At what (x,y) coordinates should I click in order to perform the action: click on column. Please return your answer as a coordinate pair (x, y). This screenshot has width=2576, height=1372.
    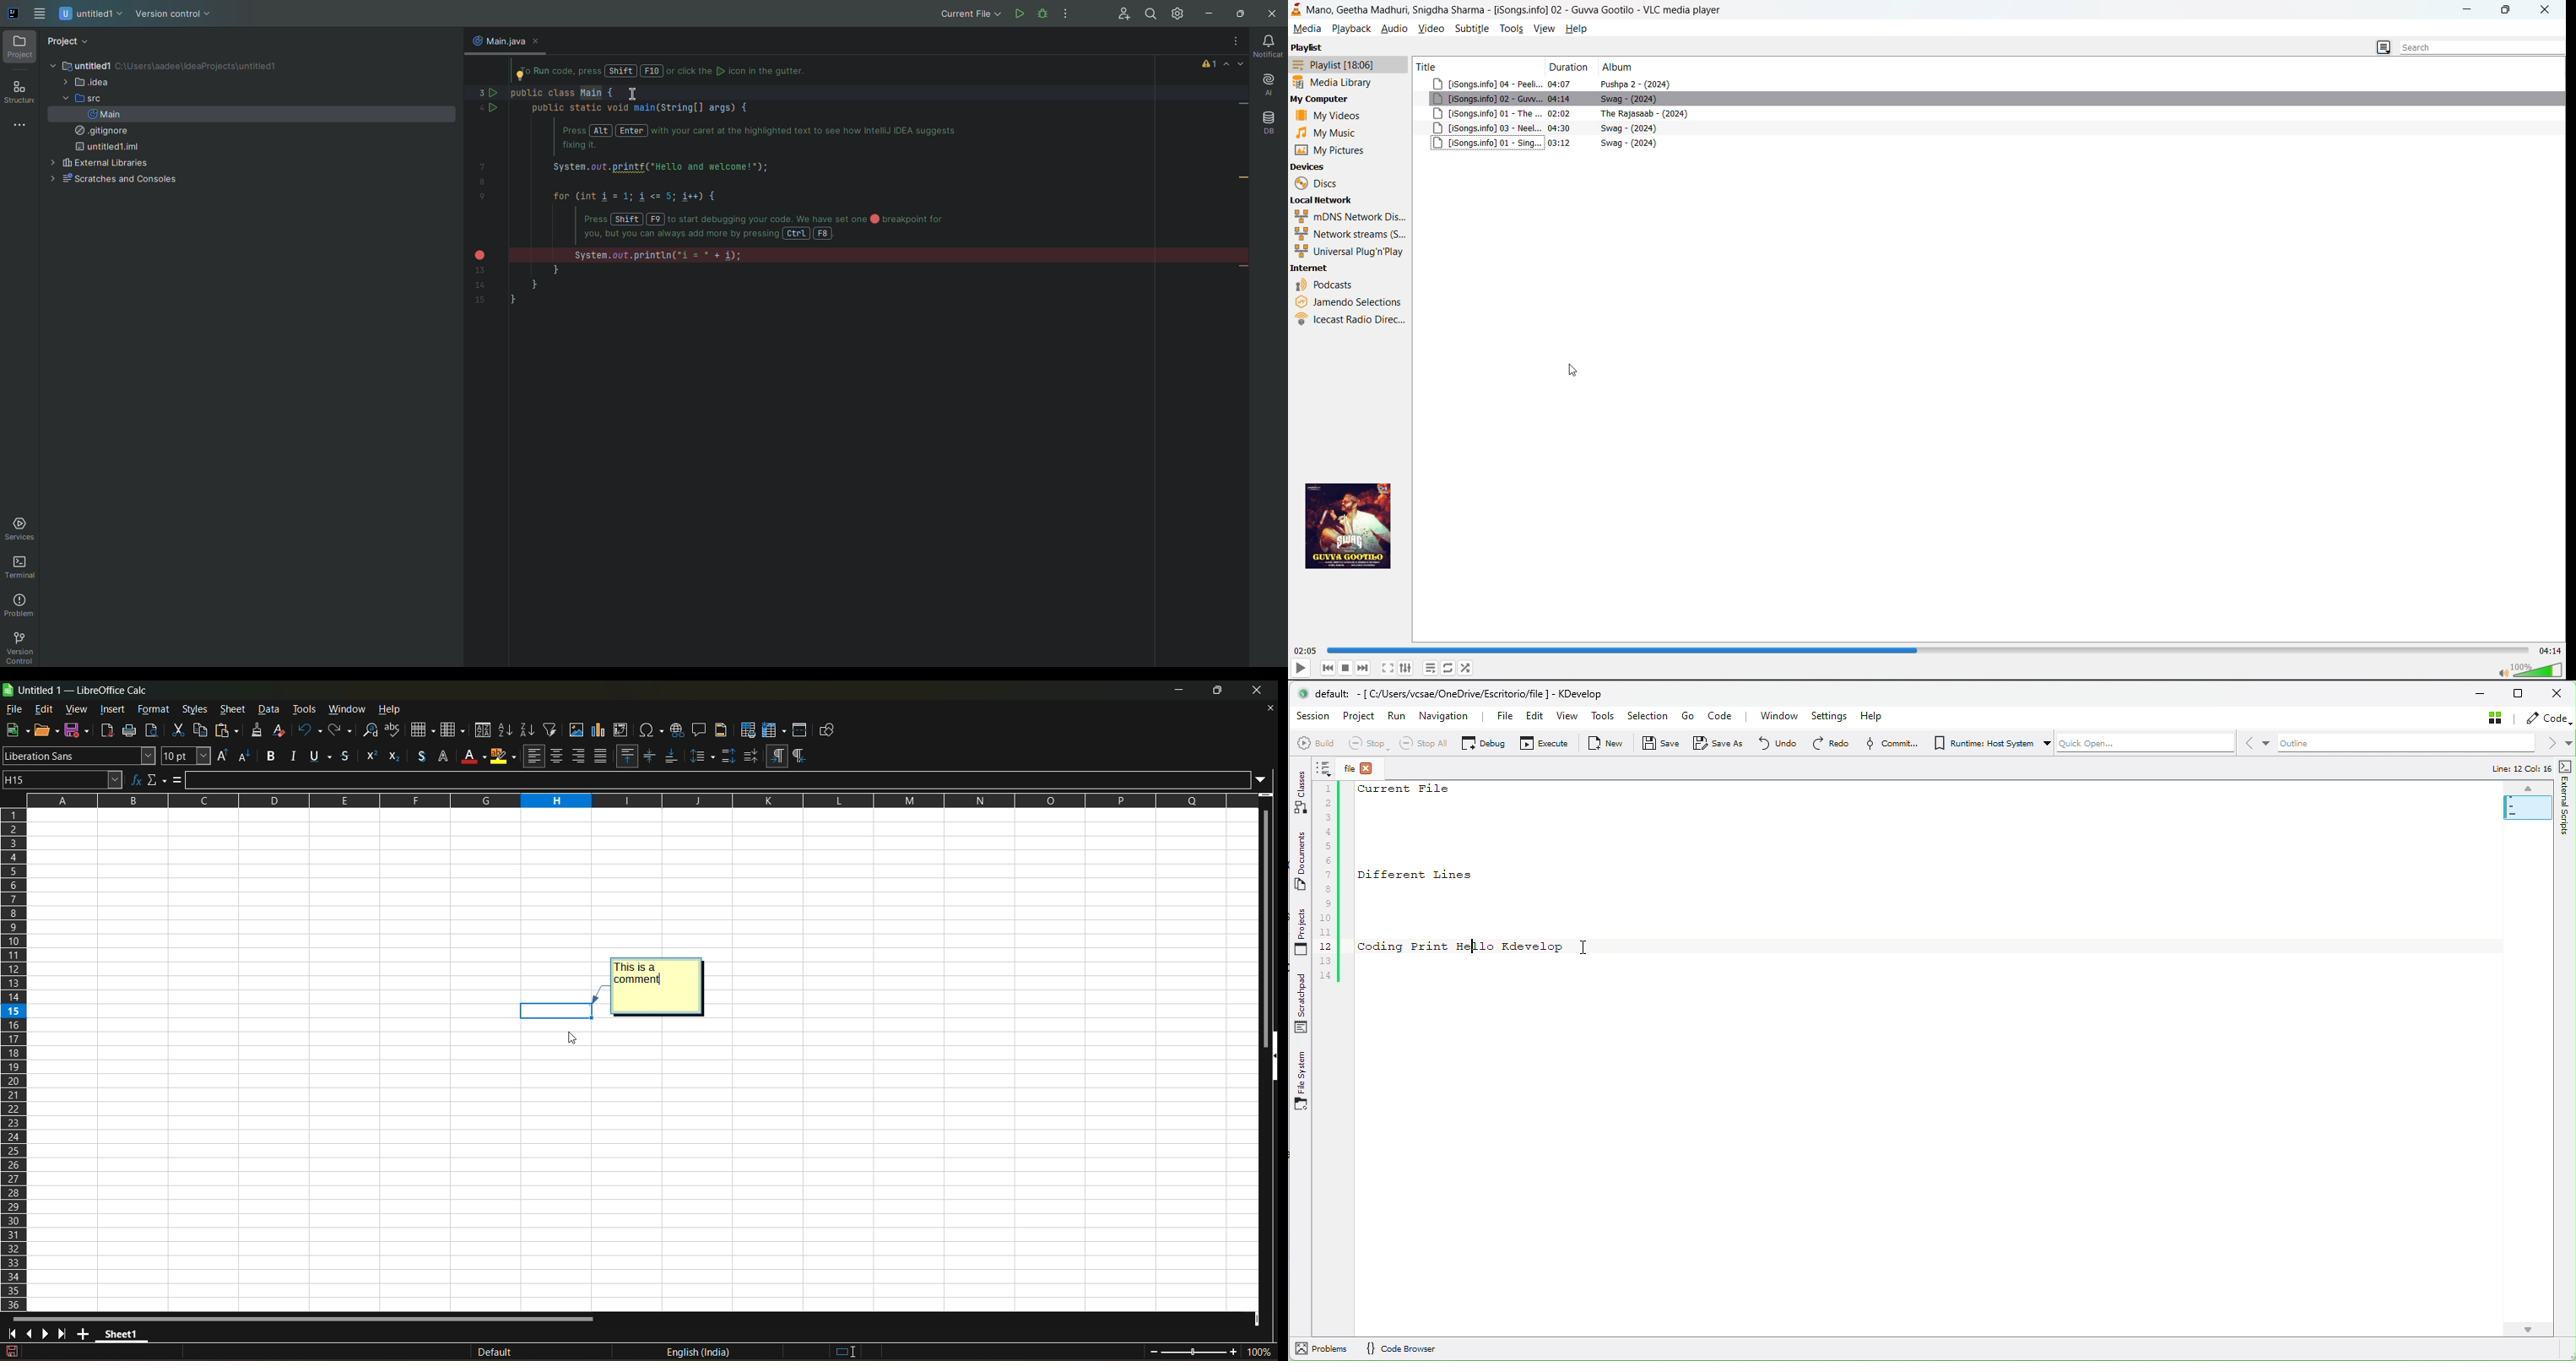
    Looking at the image, I should click on (453, 730).